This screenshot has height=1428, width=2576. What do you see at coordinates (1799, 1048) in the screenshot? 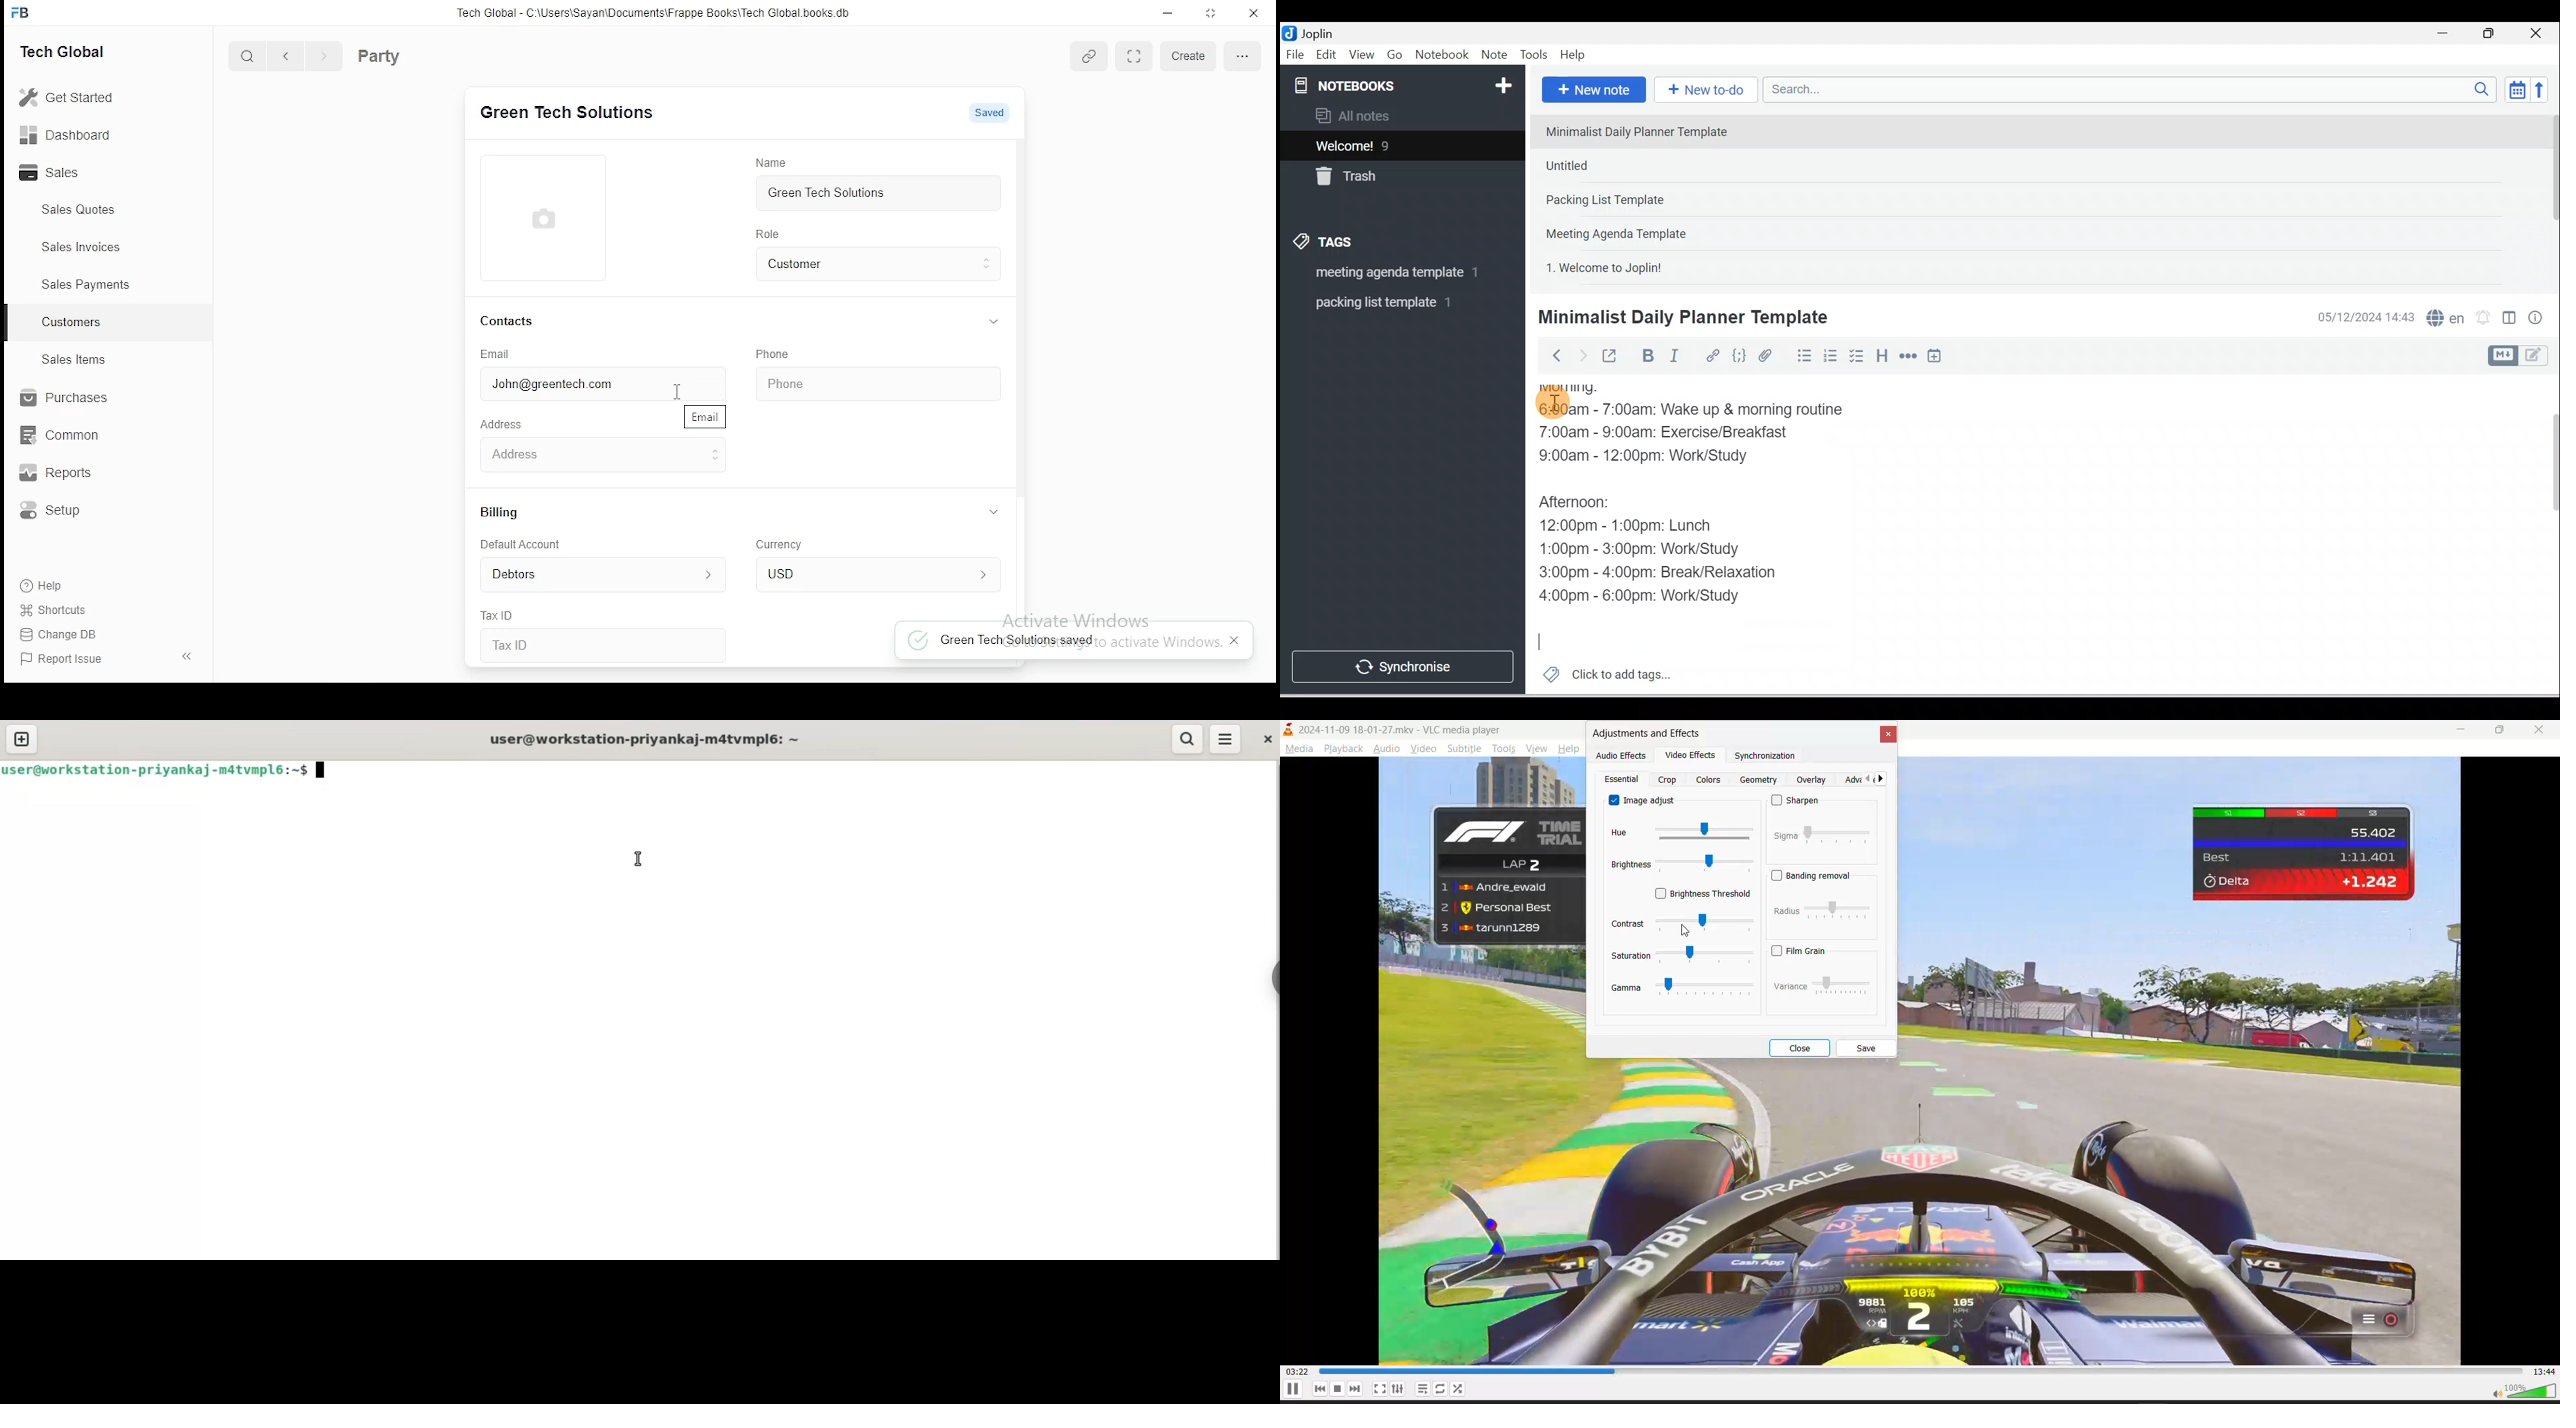
I see `close` at bounding box center [1799, 1048].